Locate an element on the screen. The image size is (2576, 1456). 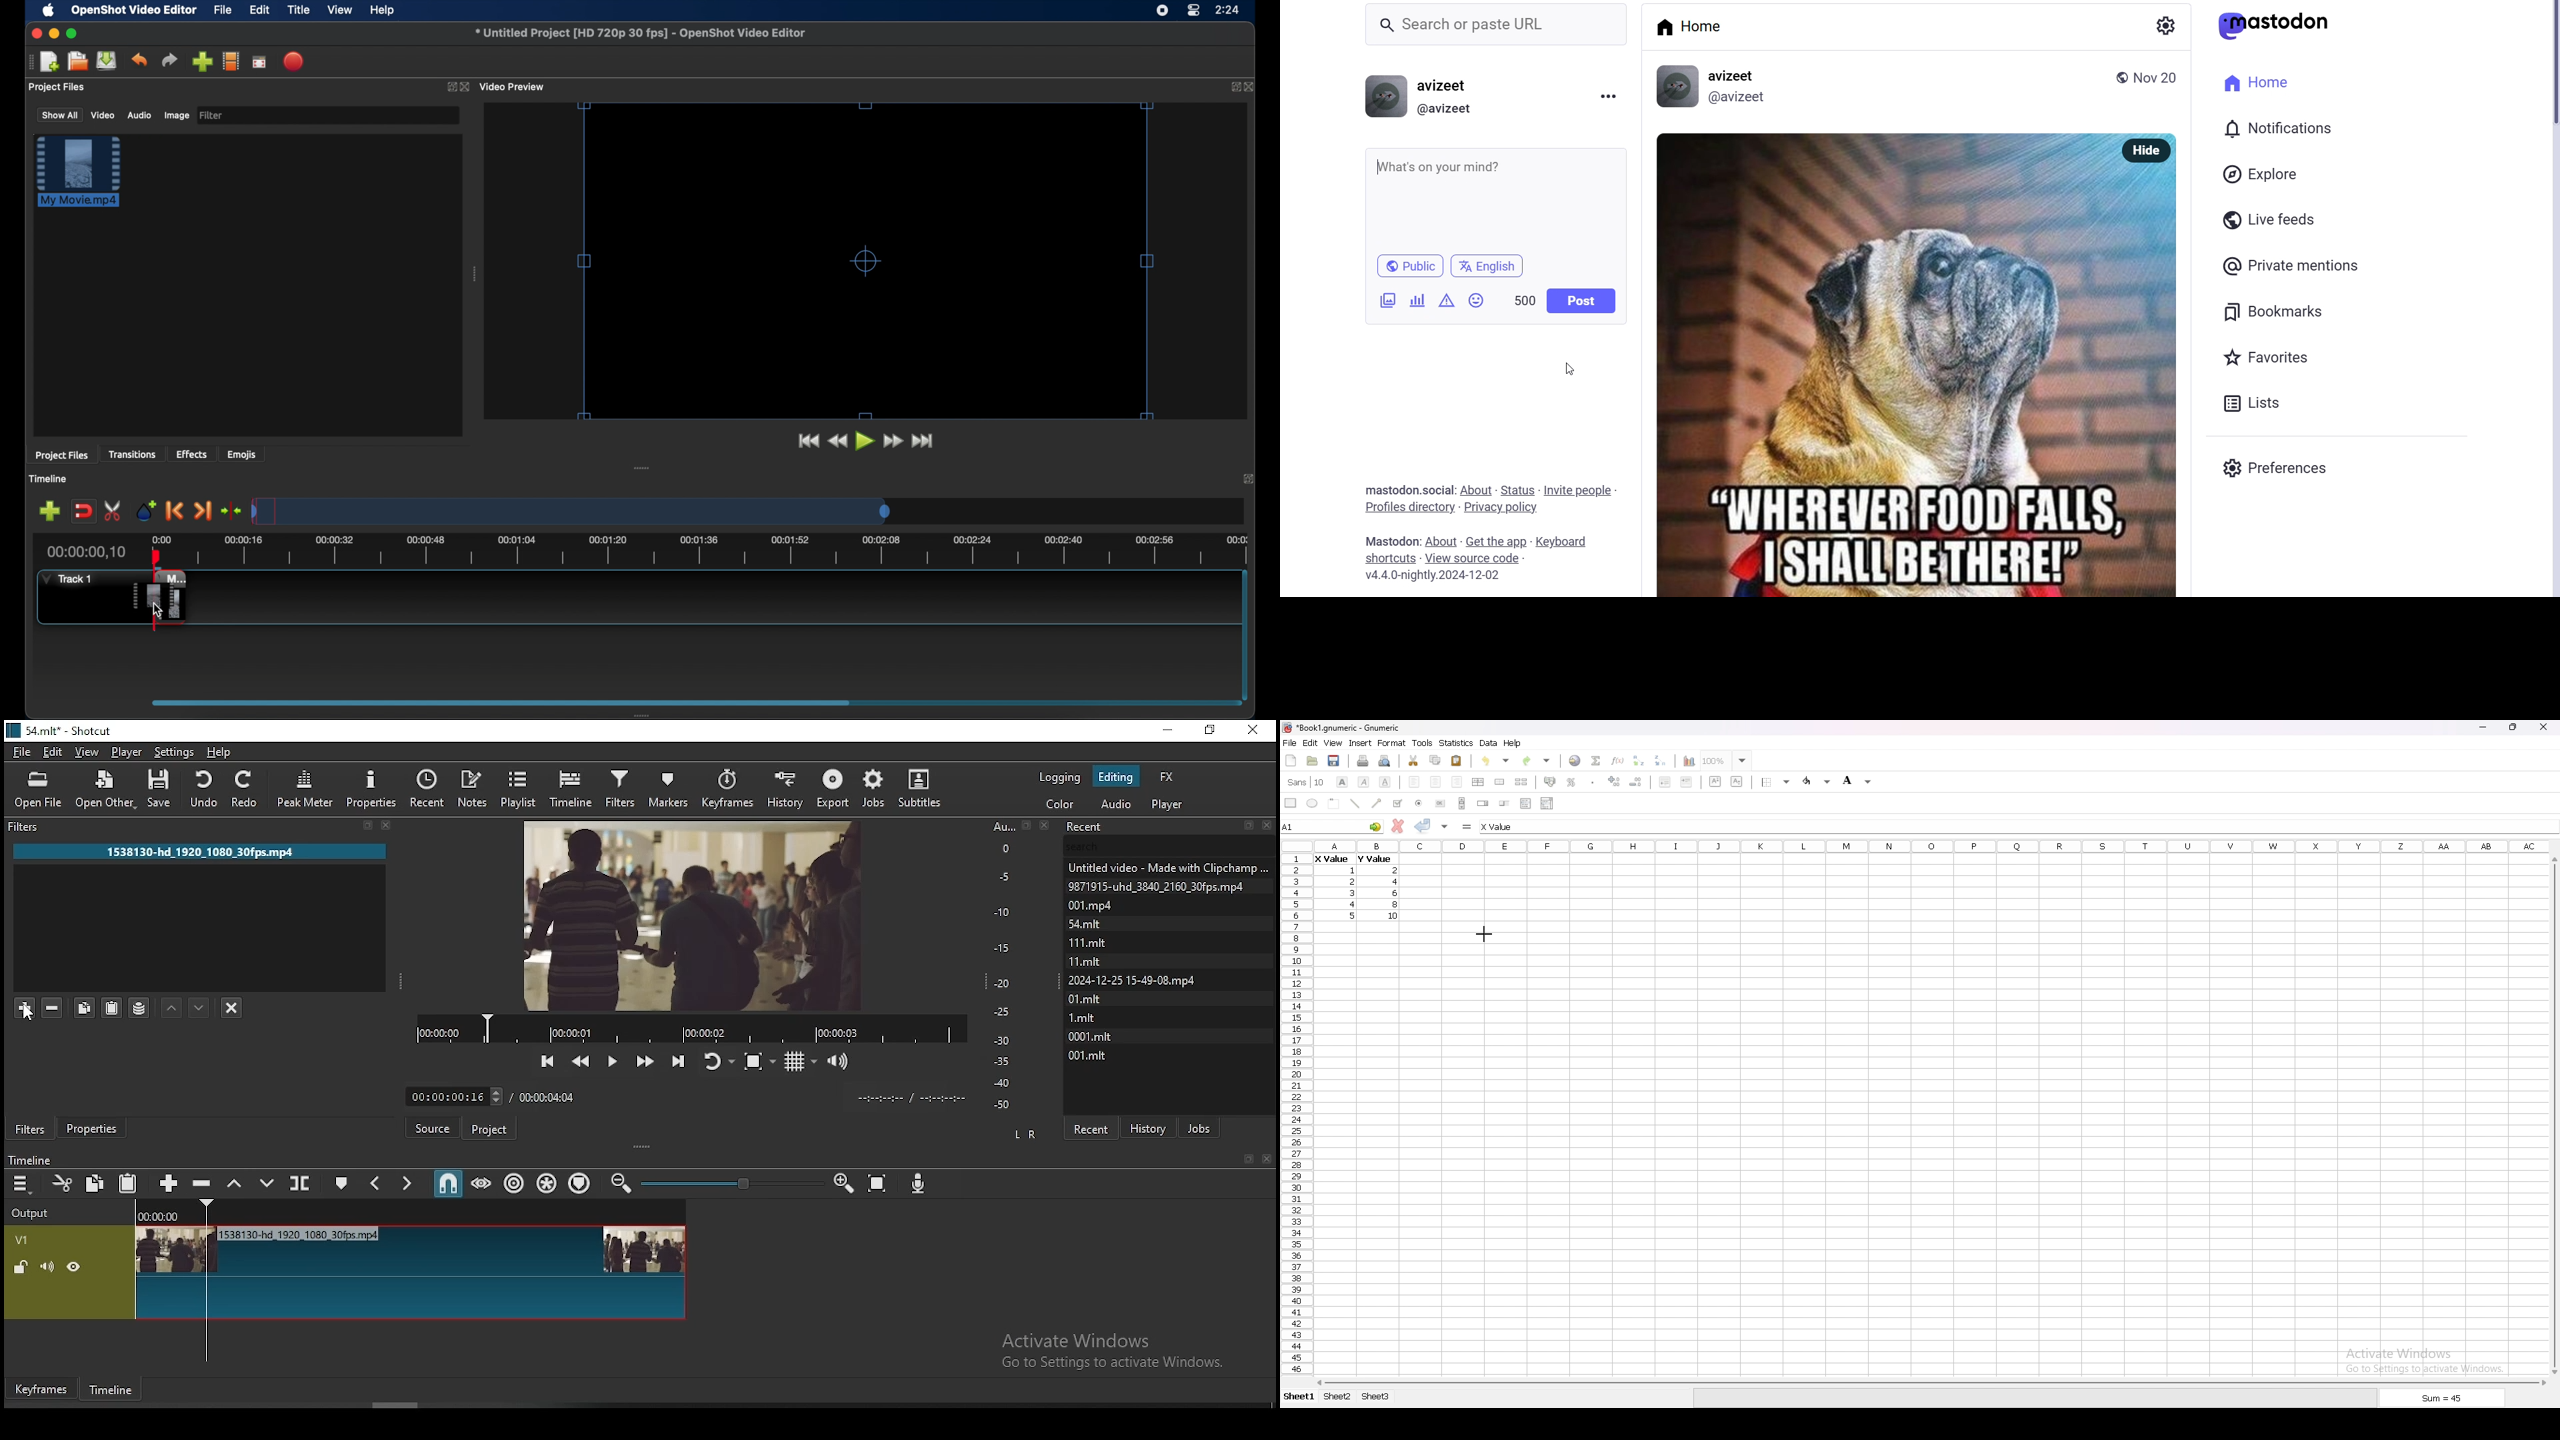
frame is located at coordinates (1334, 803).